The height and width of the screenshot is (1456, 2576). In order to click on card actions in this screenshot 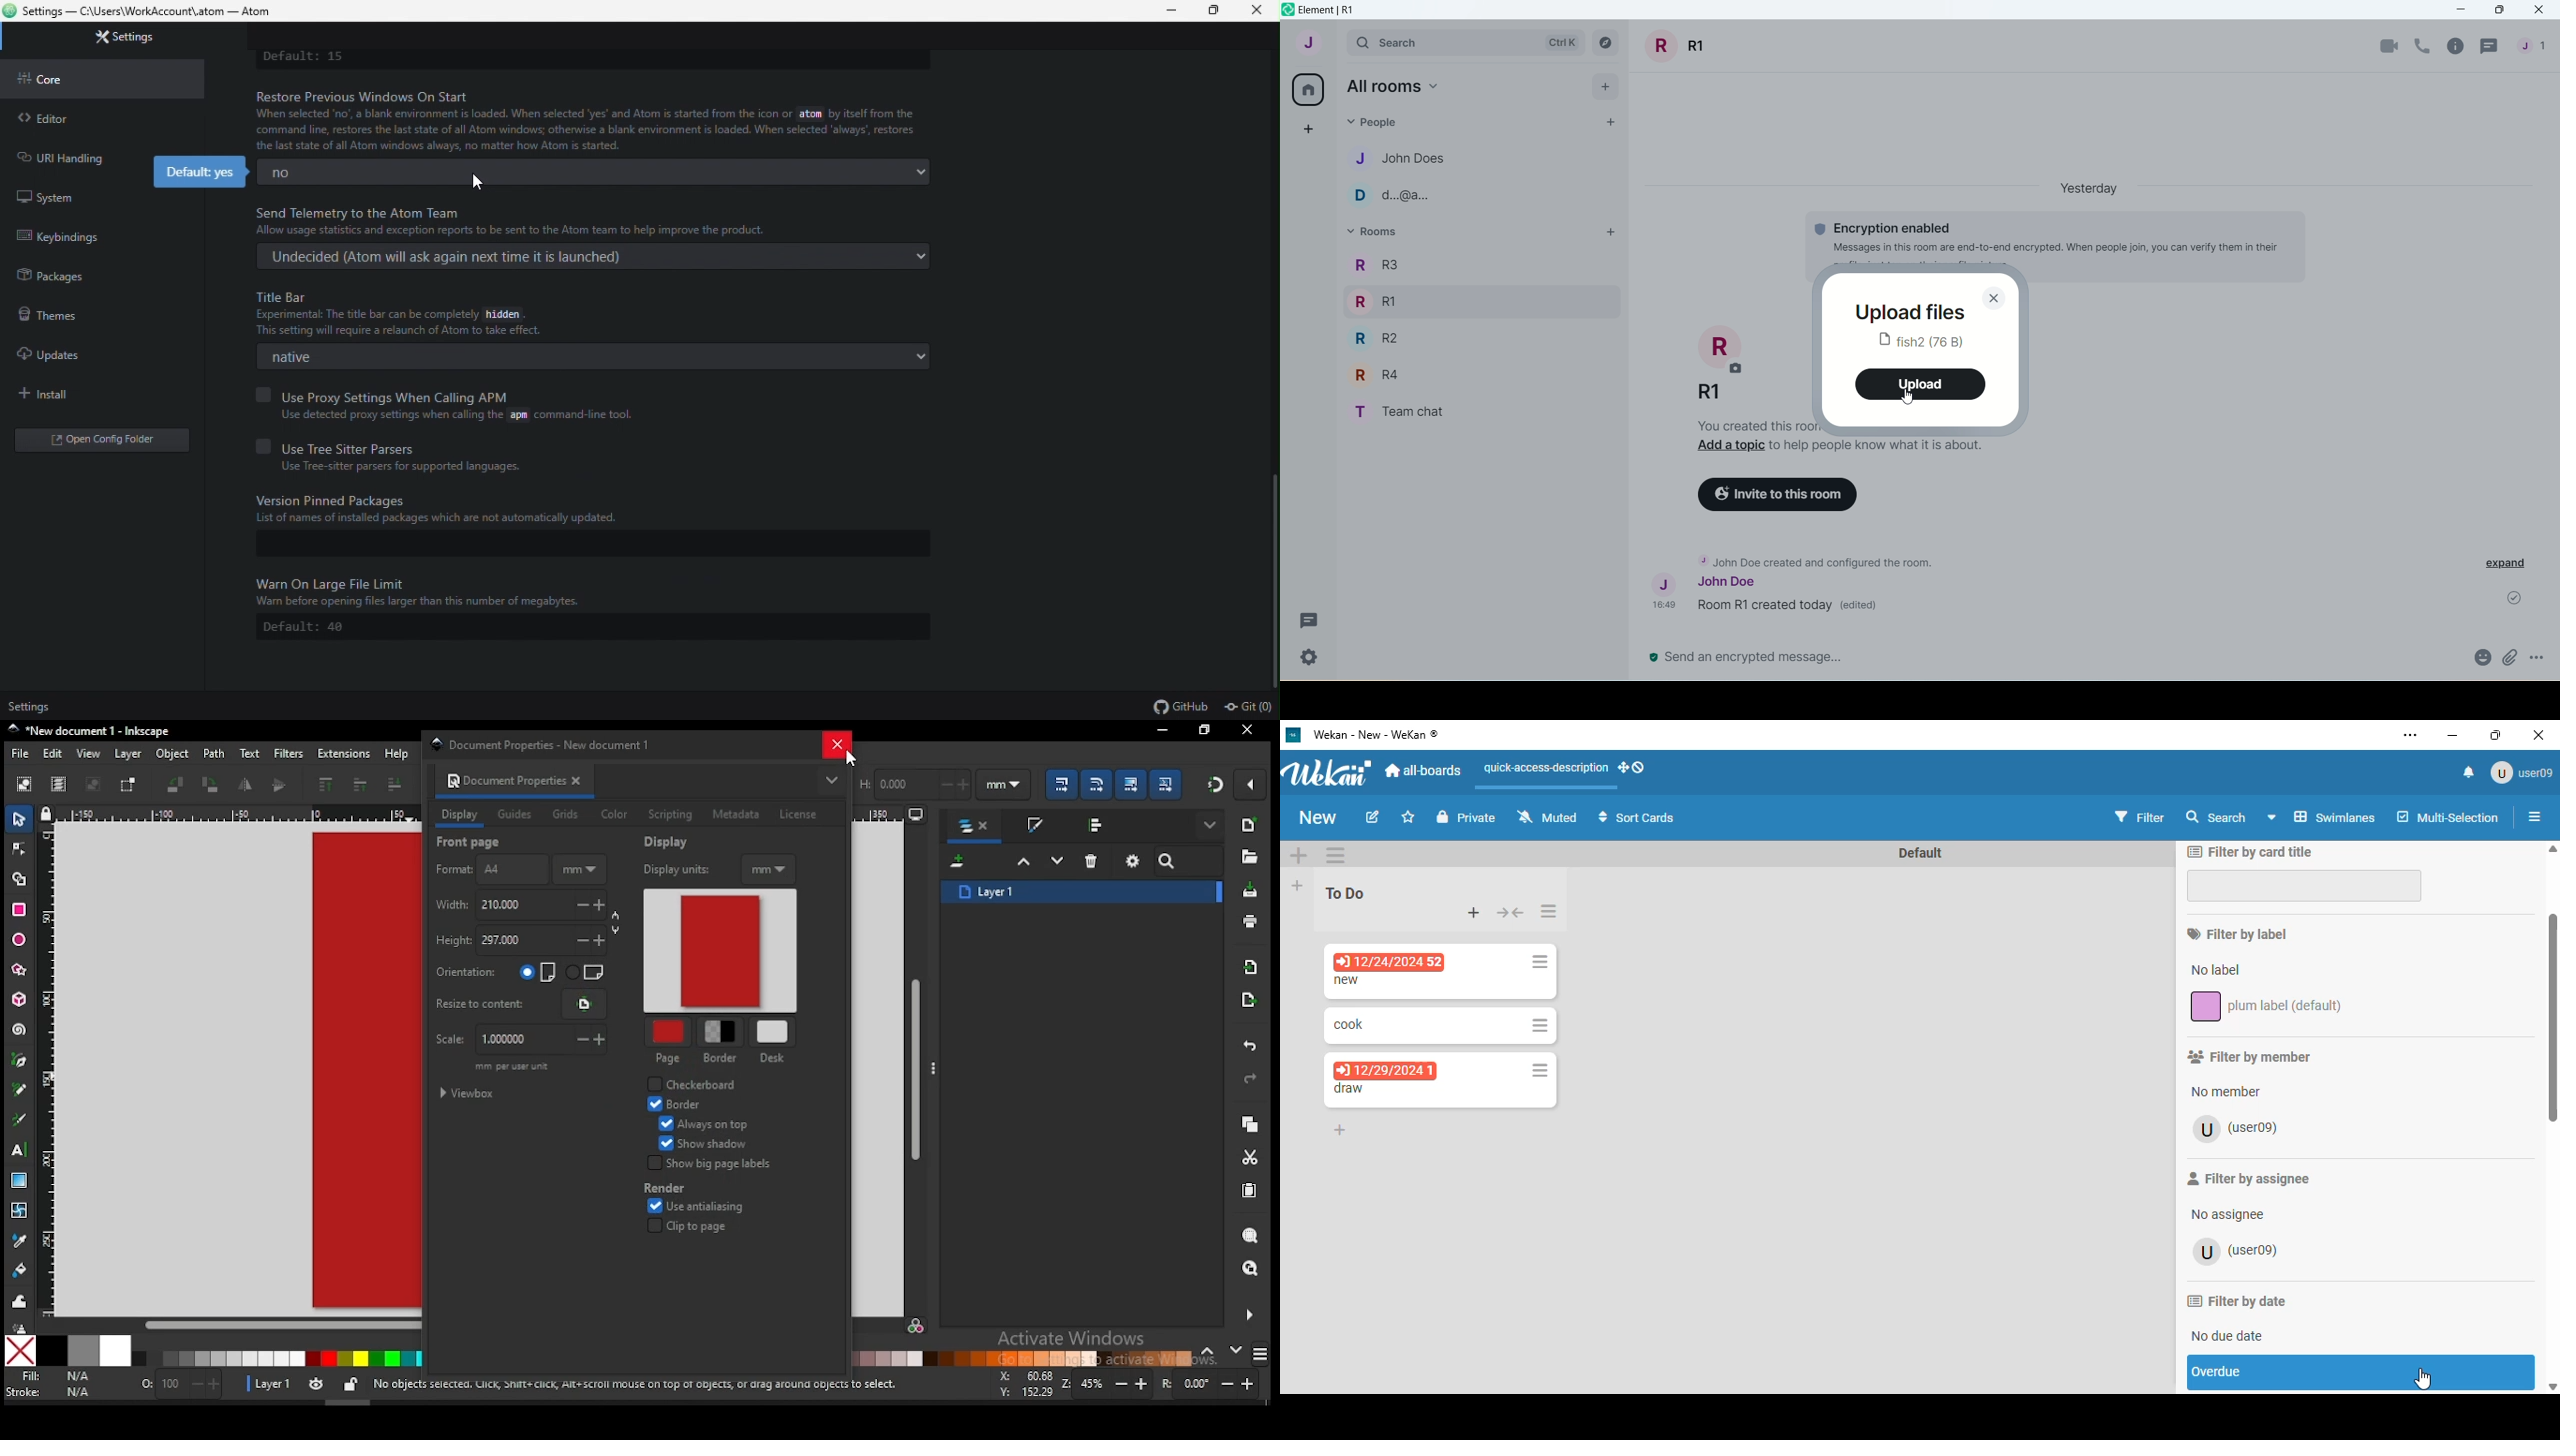, I will do `click(1540, 1026)`.